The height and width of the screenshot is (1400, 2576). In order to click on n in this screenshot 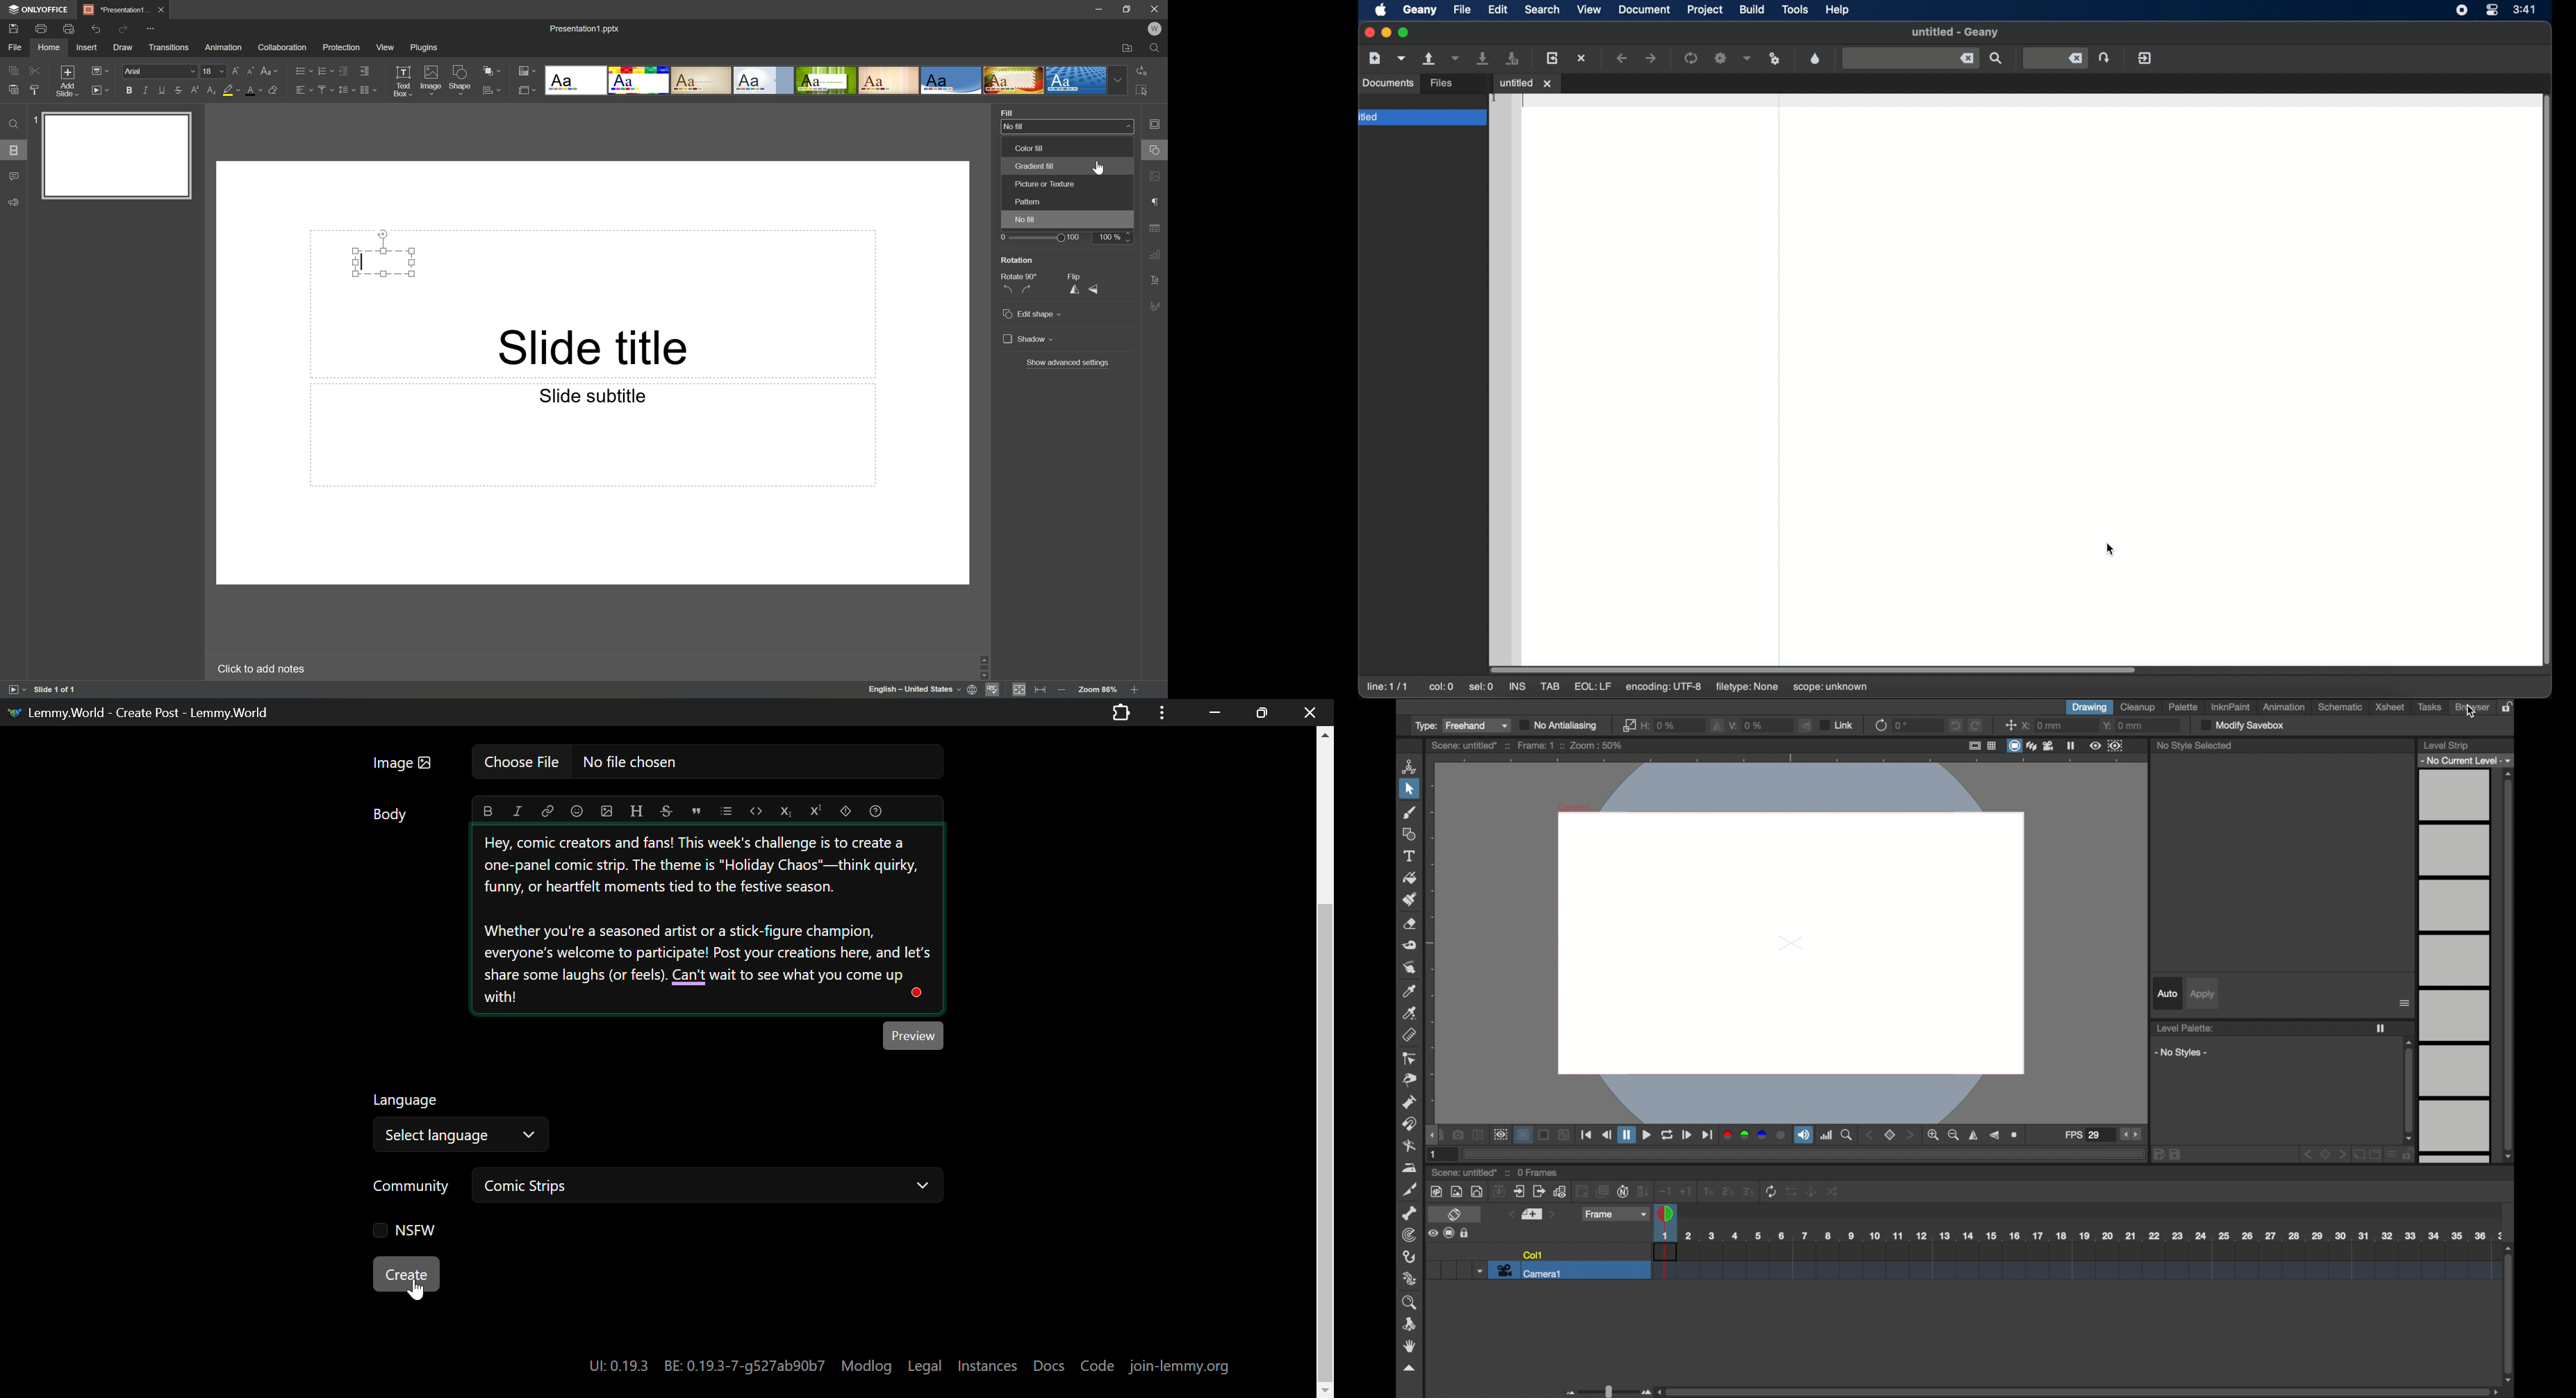, I will do `click(1622, 1190)`.